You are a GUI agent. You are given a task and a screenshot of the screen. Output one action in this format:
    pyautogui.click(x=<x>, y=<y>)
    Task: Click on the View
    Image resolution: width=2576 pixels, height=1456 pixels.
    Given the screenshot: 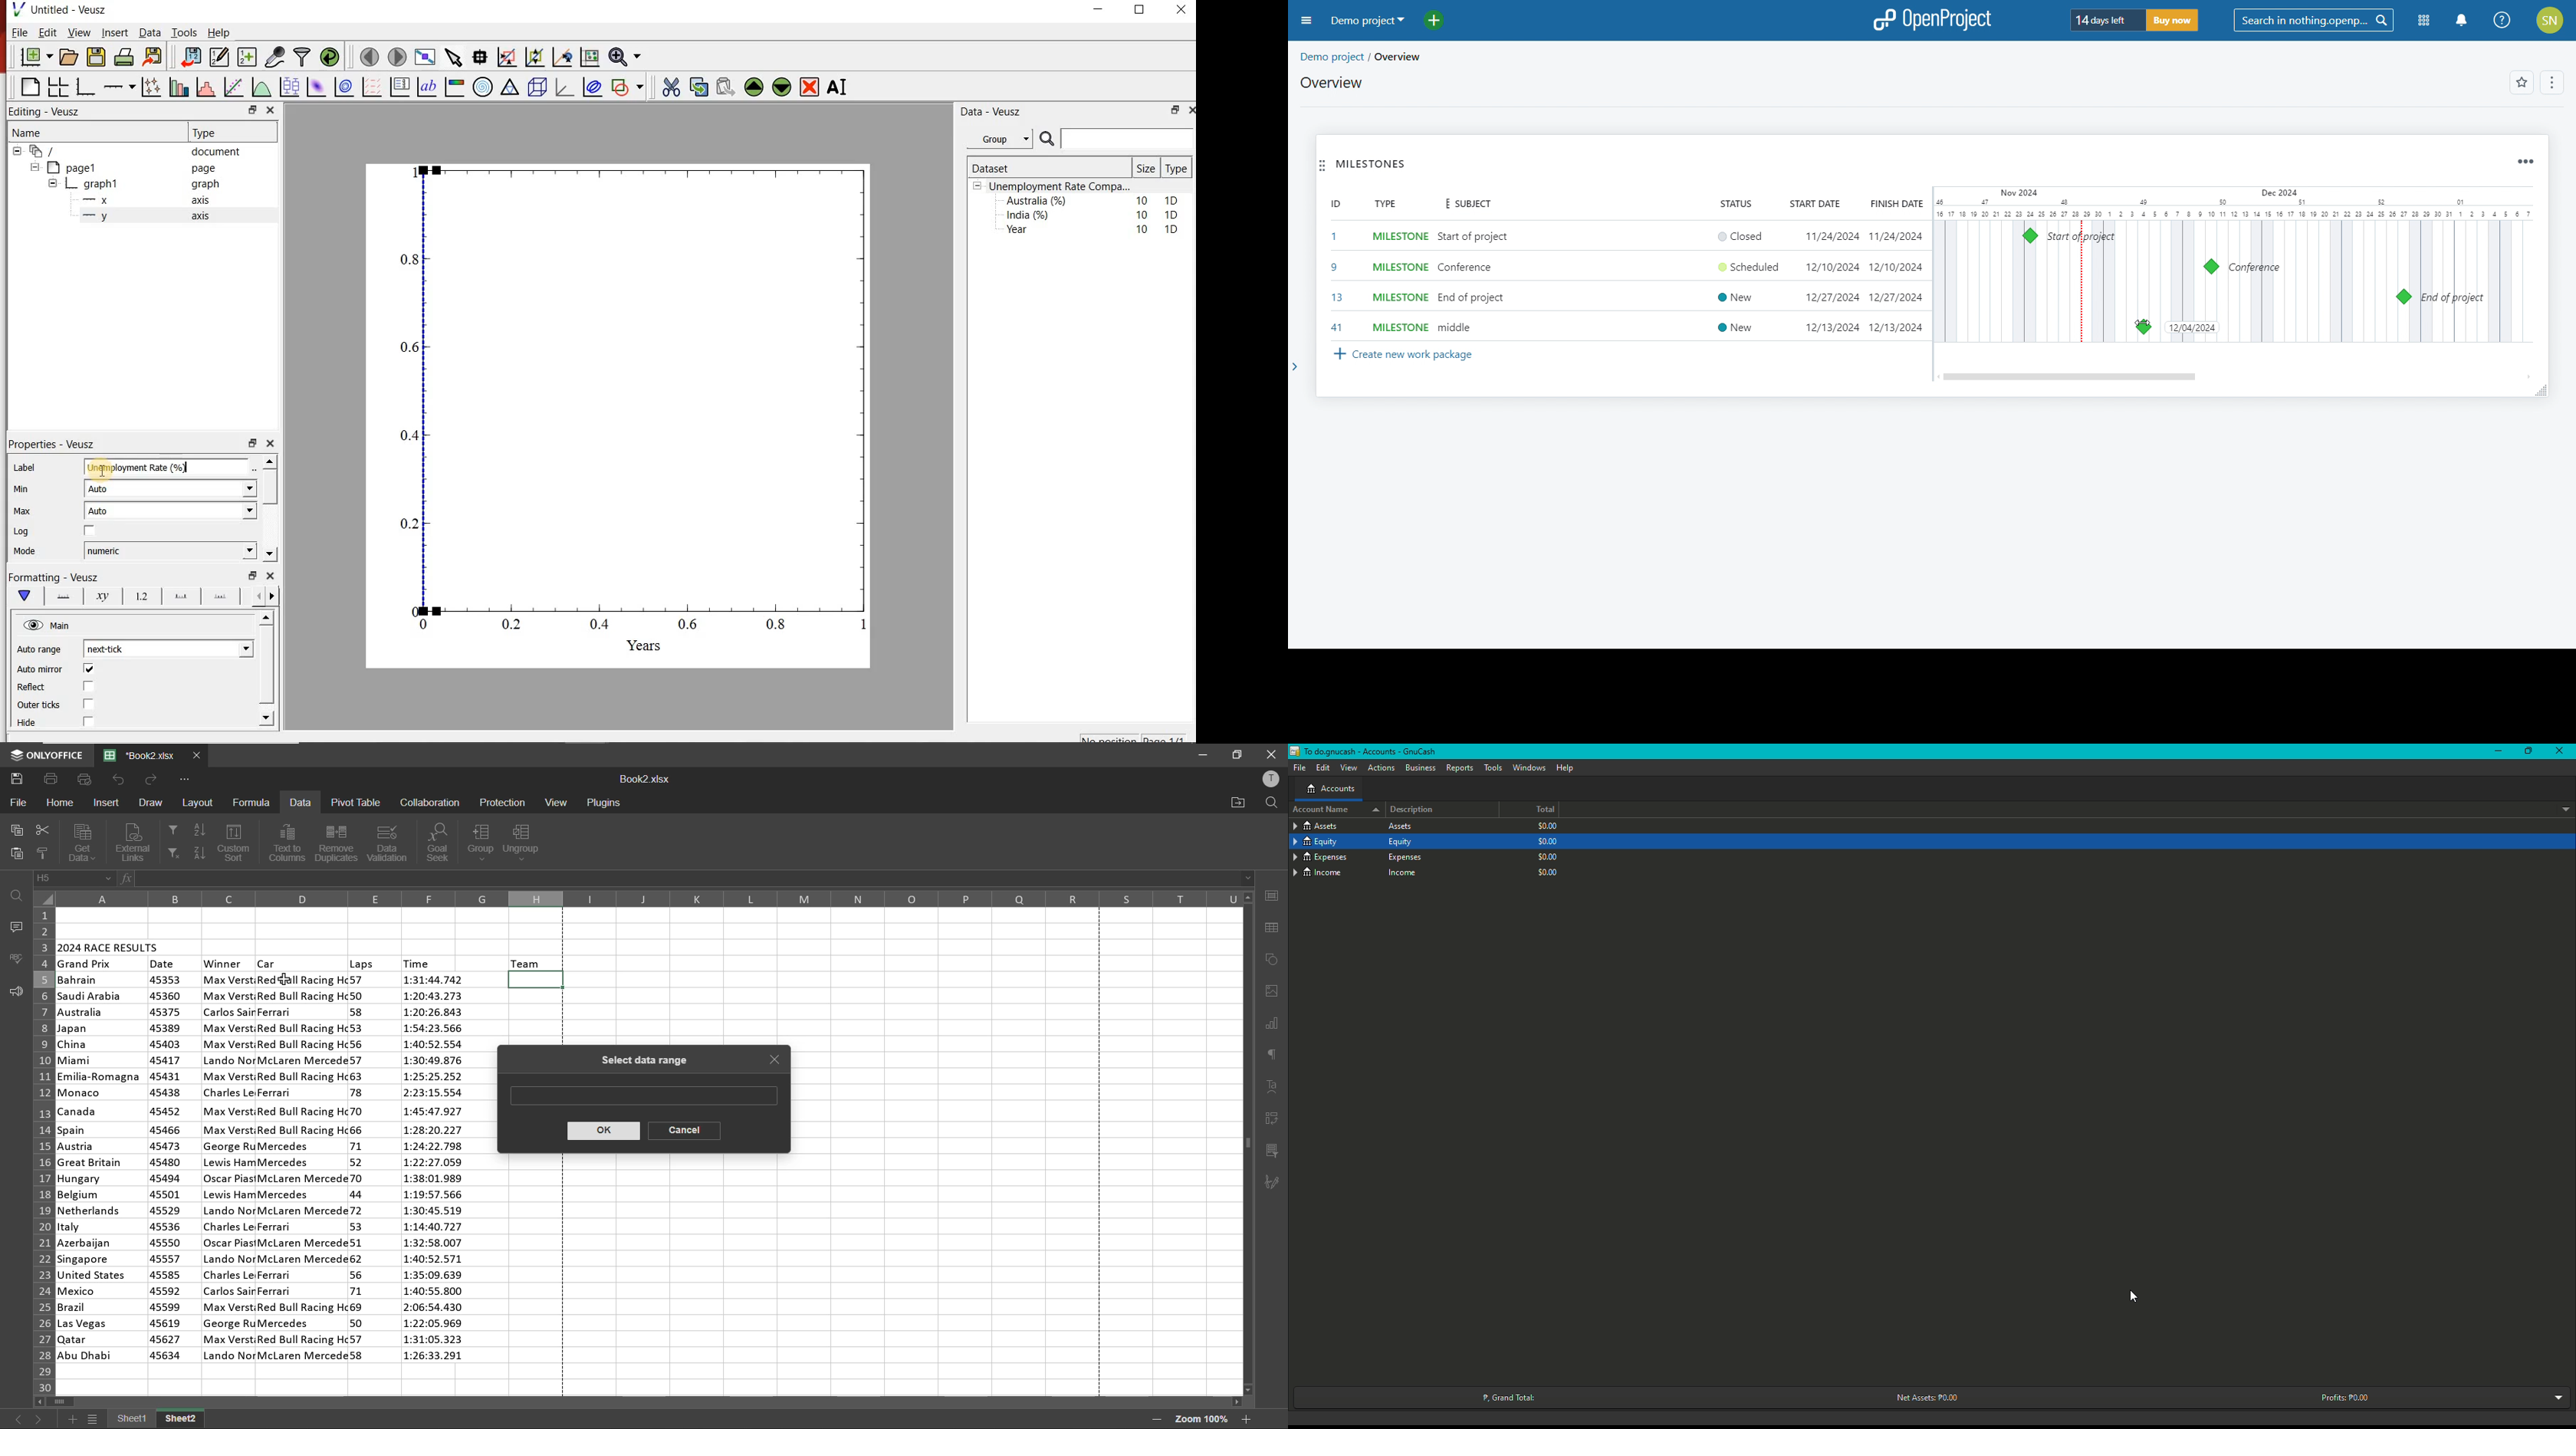 What is the action you would take?
    pyautogui.click(x=1348, y=768)
    